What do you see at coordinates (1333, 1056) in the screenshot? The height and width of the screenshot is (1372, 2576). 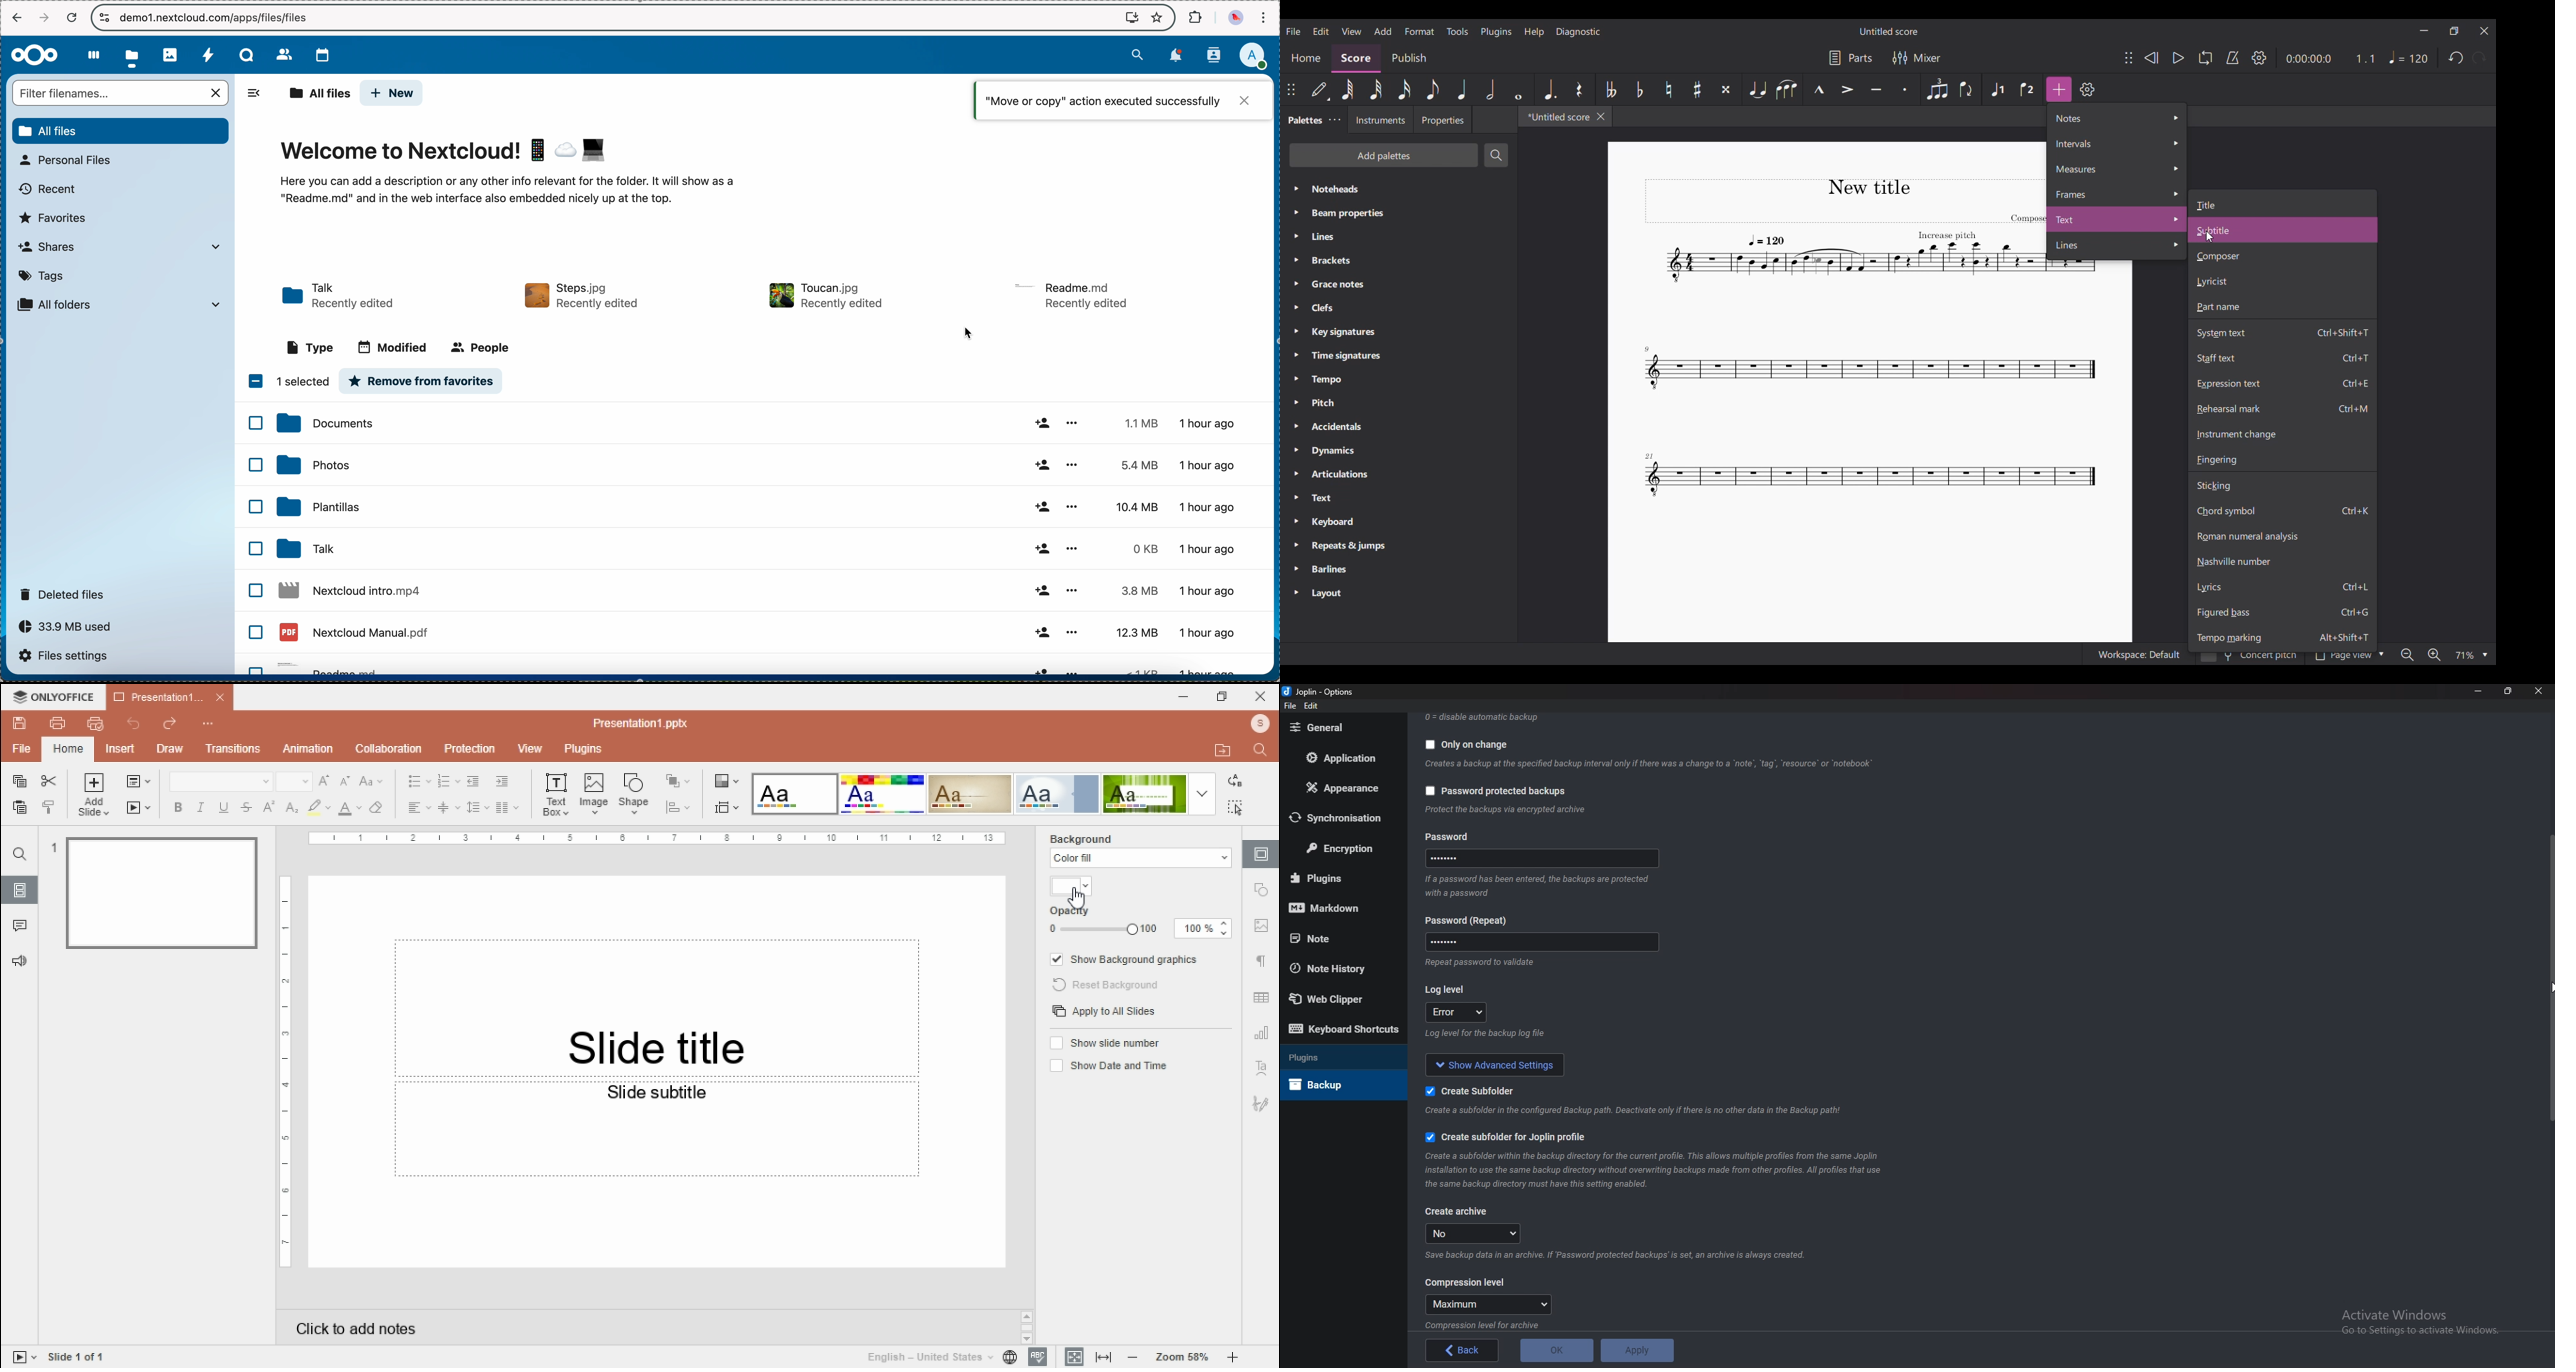 I see `Plugins` at bounding box center [1333, 1056].